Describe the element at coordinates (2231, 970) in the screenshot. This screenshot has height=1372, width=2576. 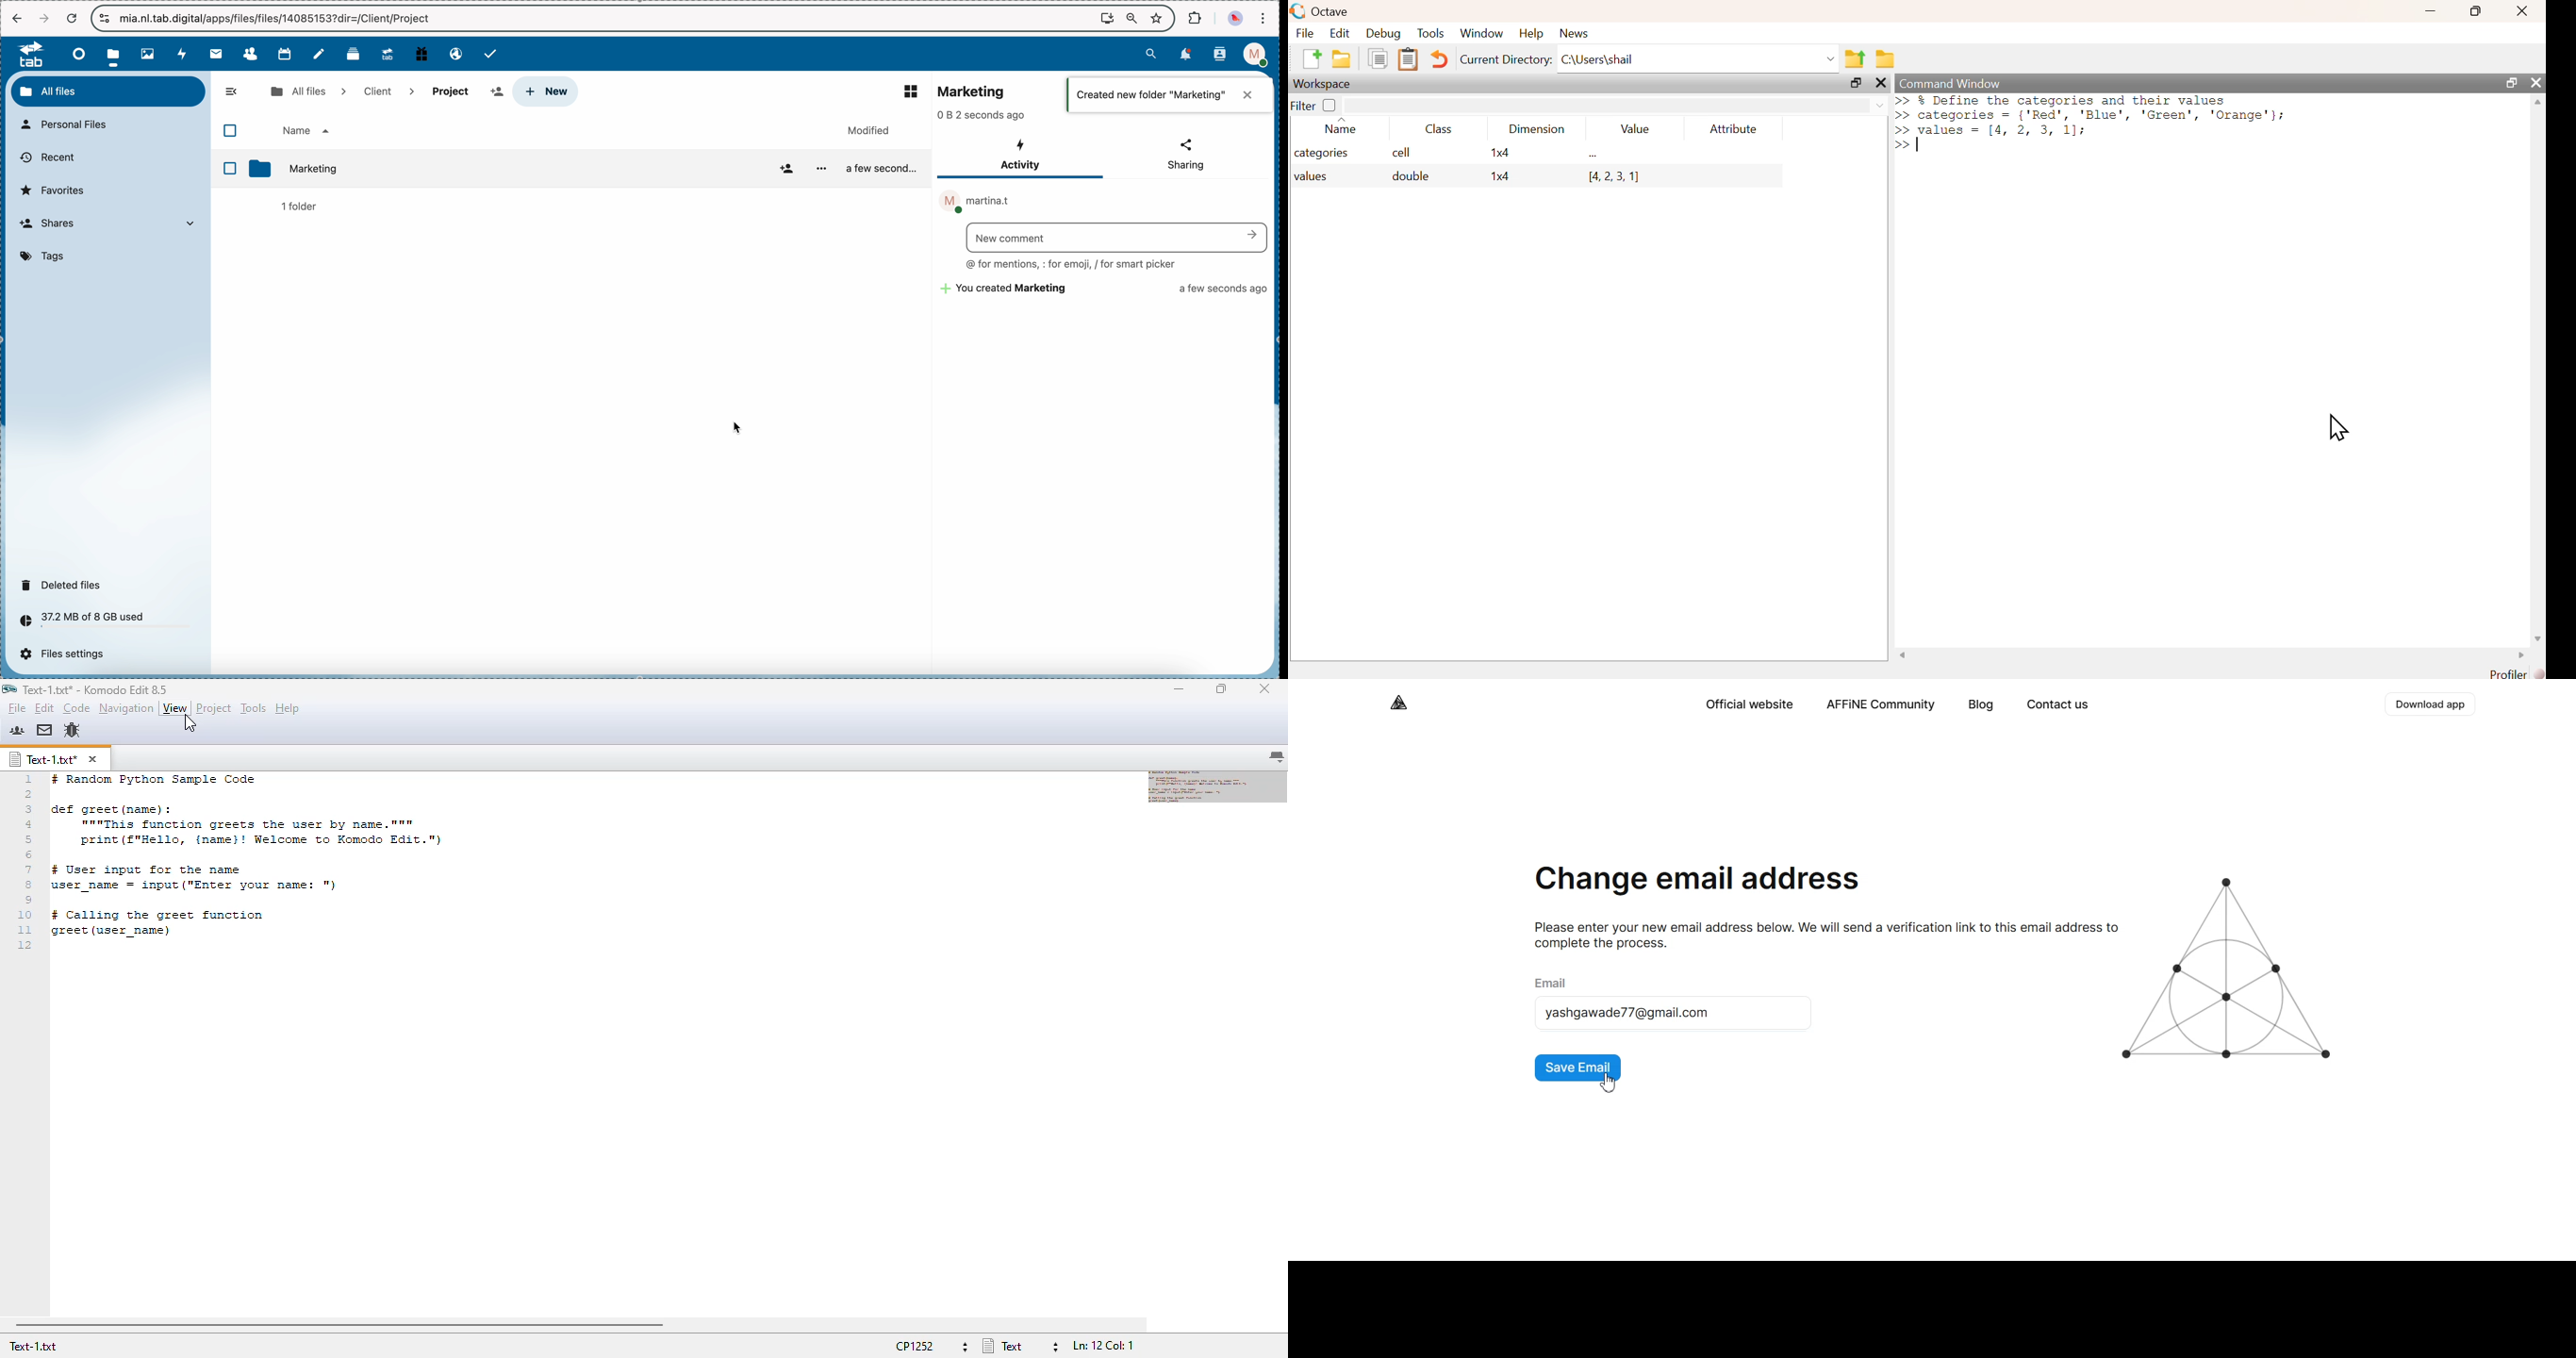
I see `Logo` at that location.